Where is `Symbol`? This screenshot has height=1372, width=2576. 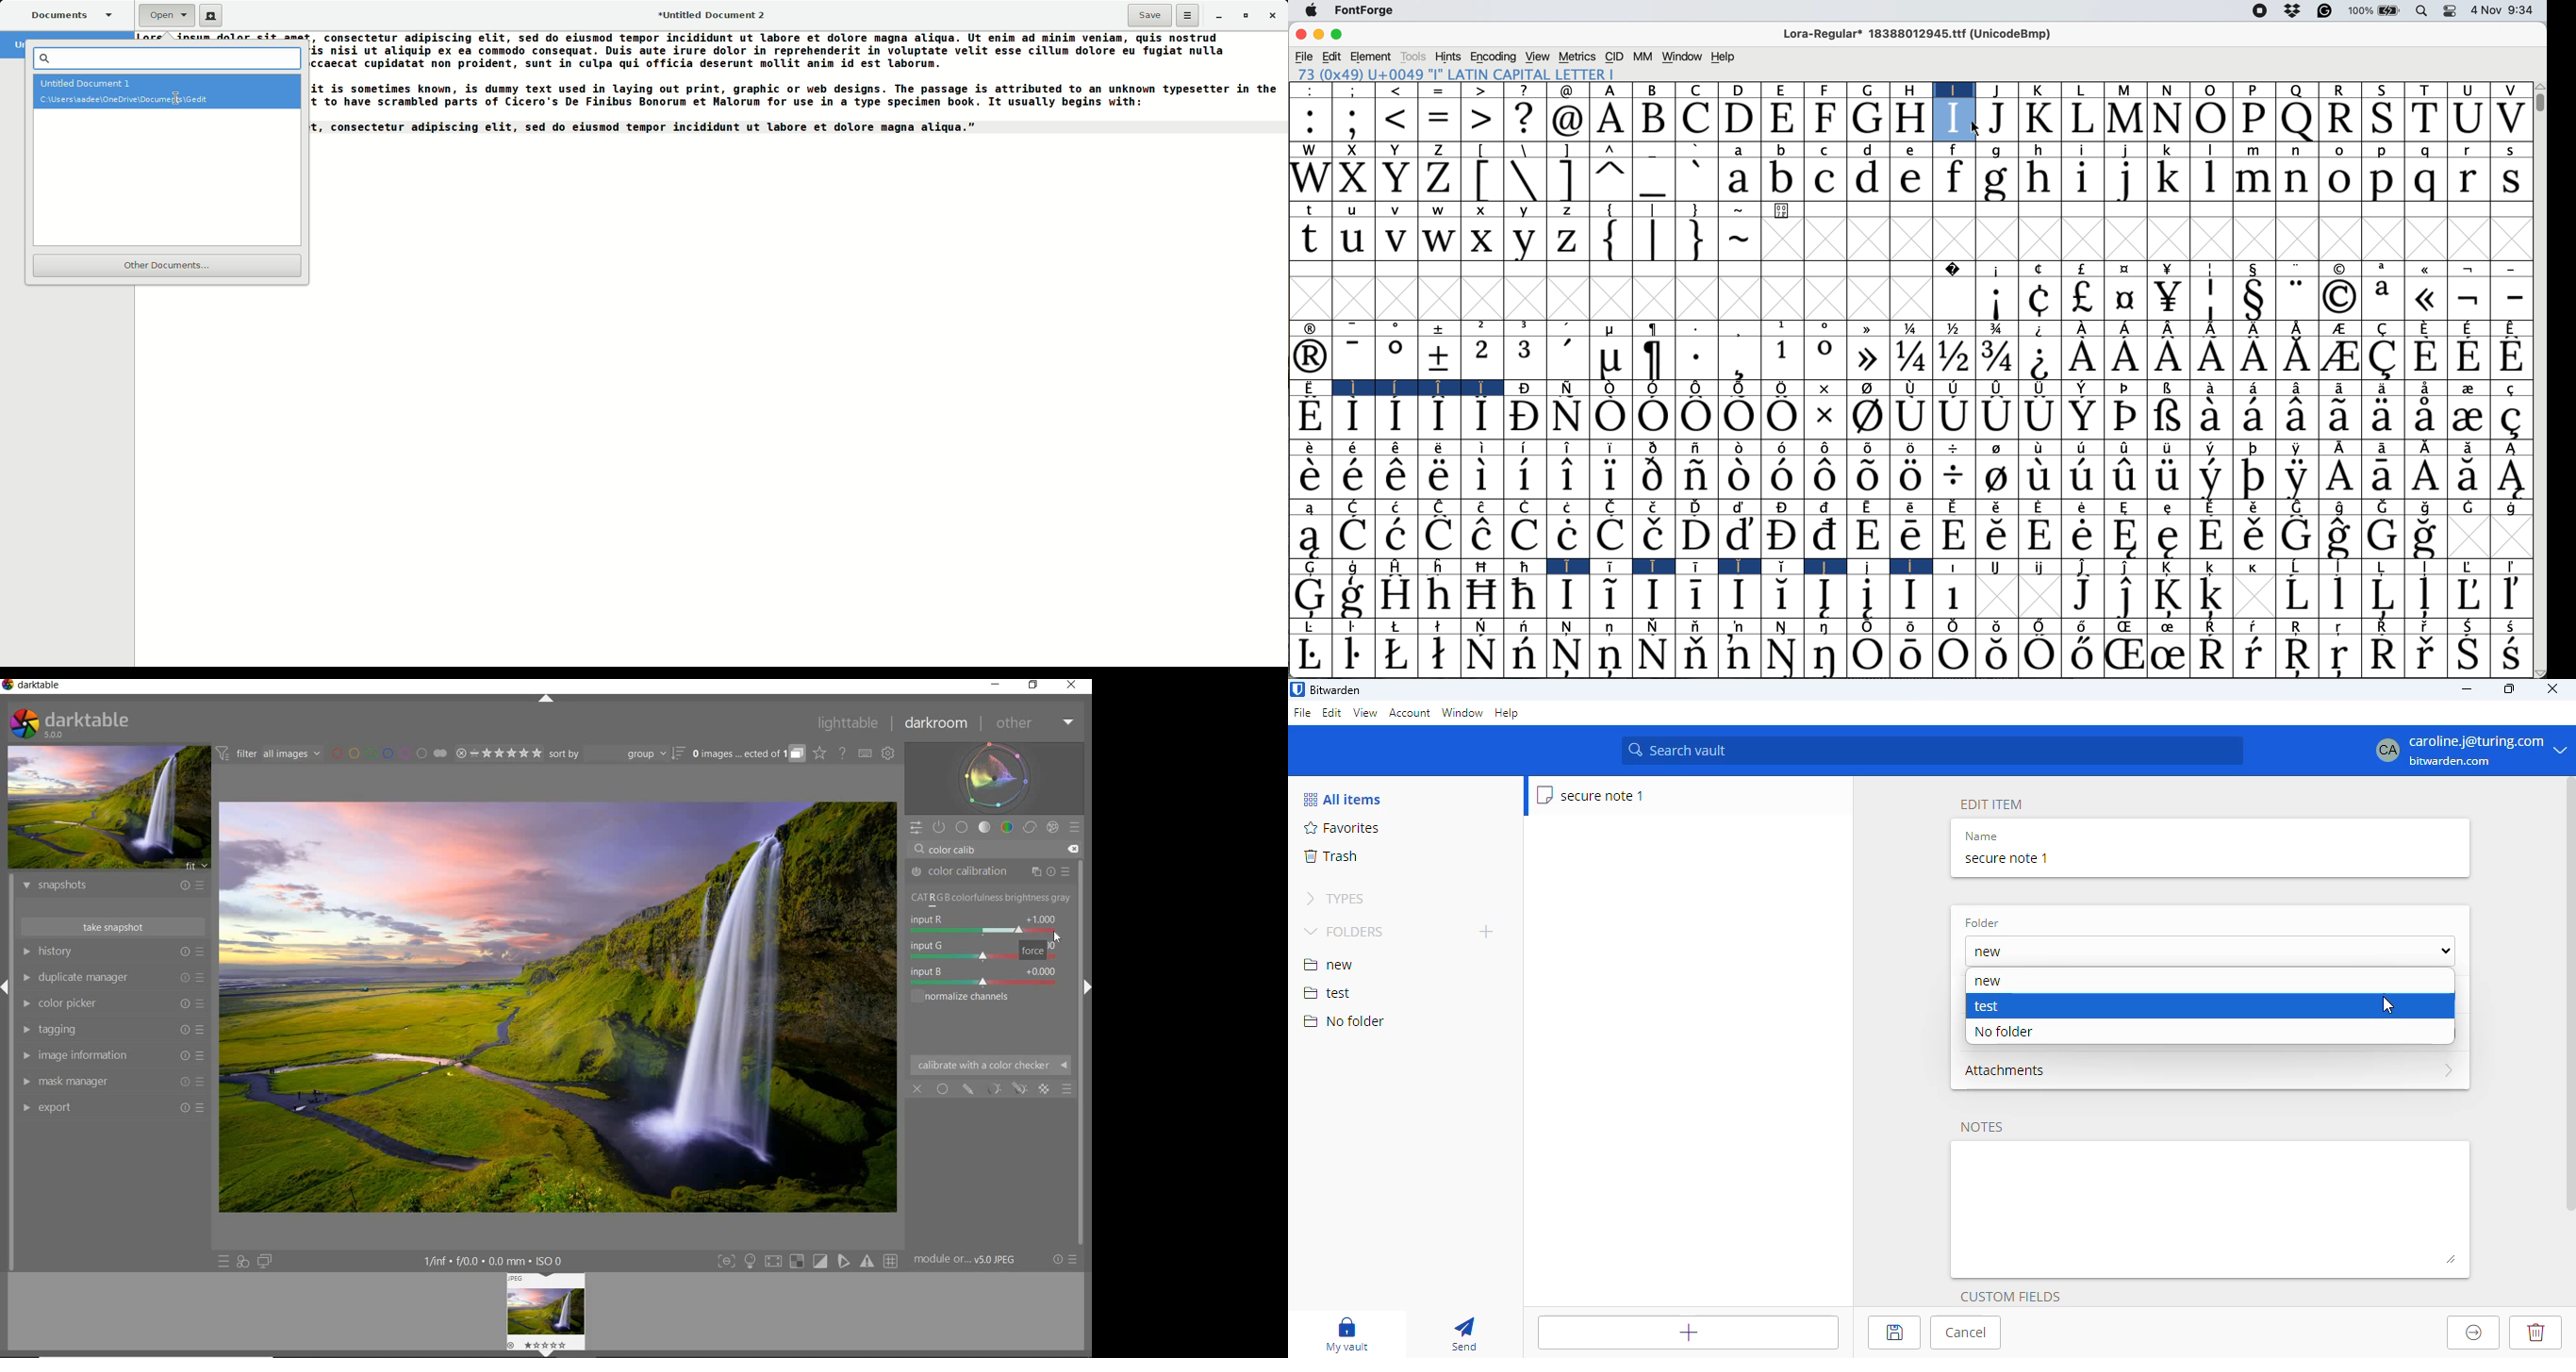
Symbol is located at coordinates (2170, 655).